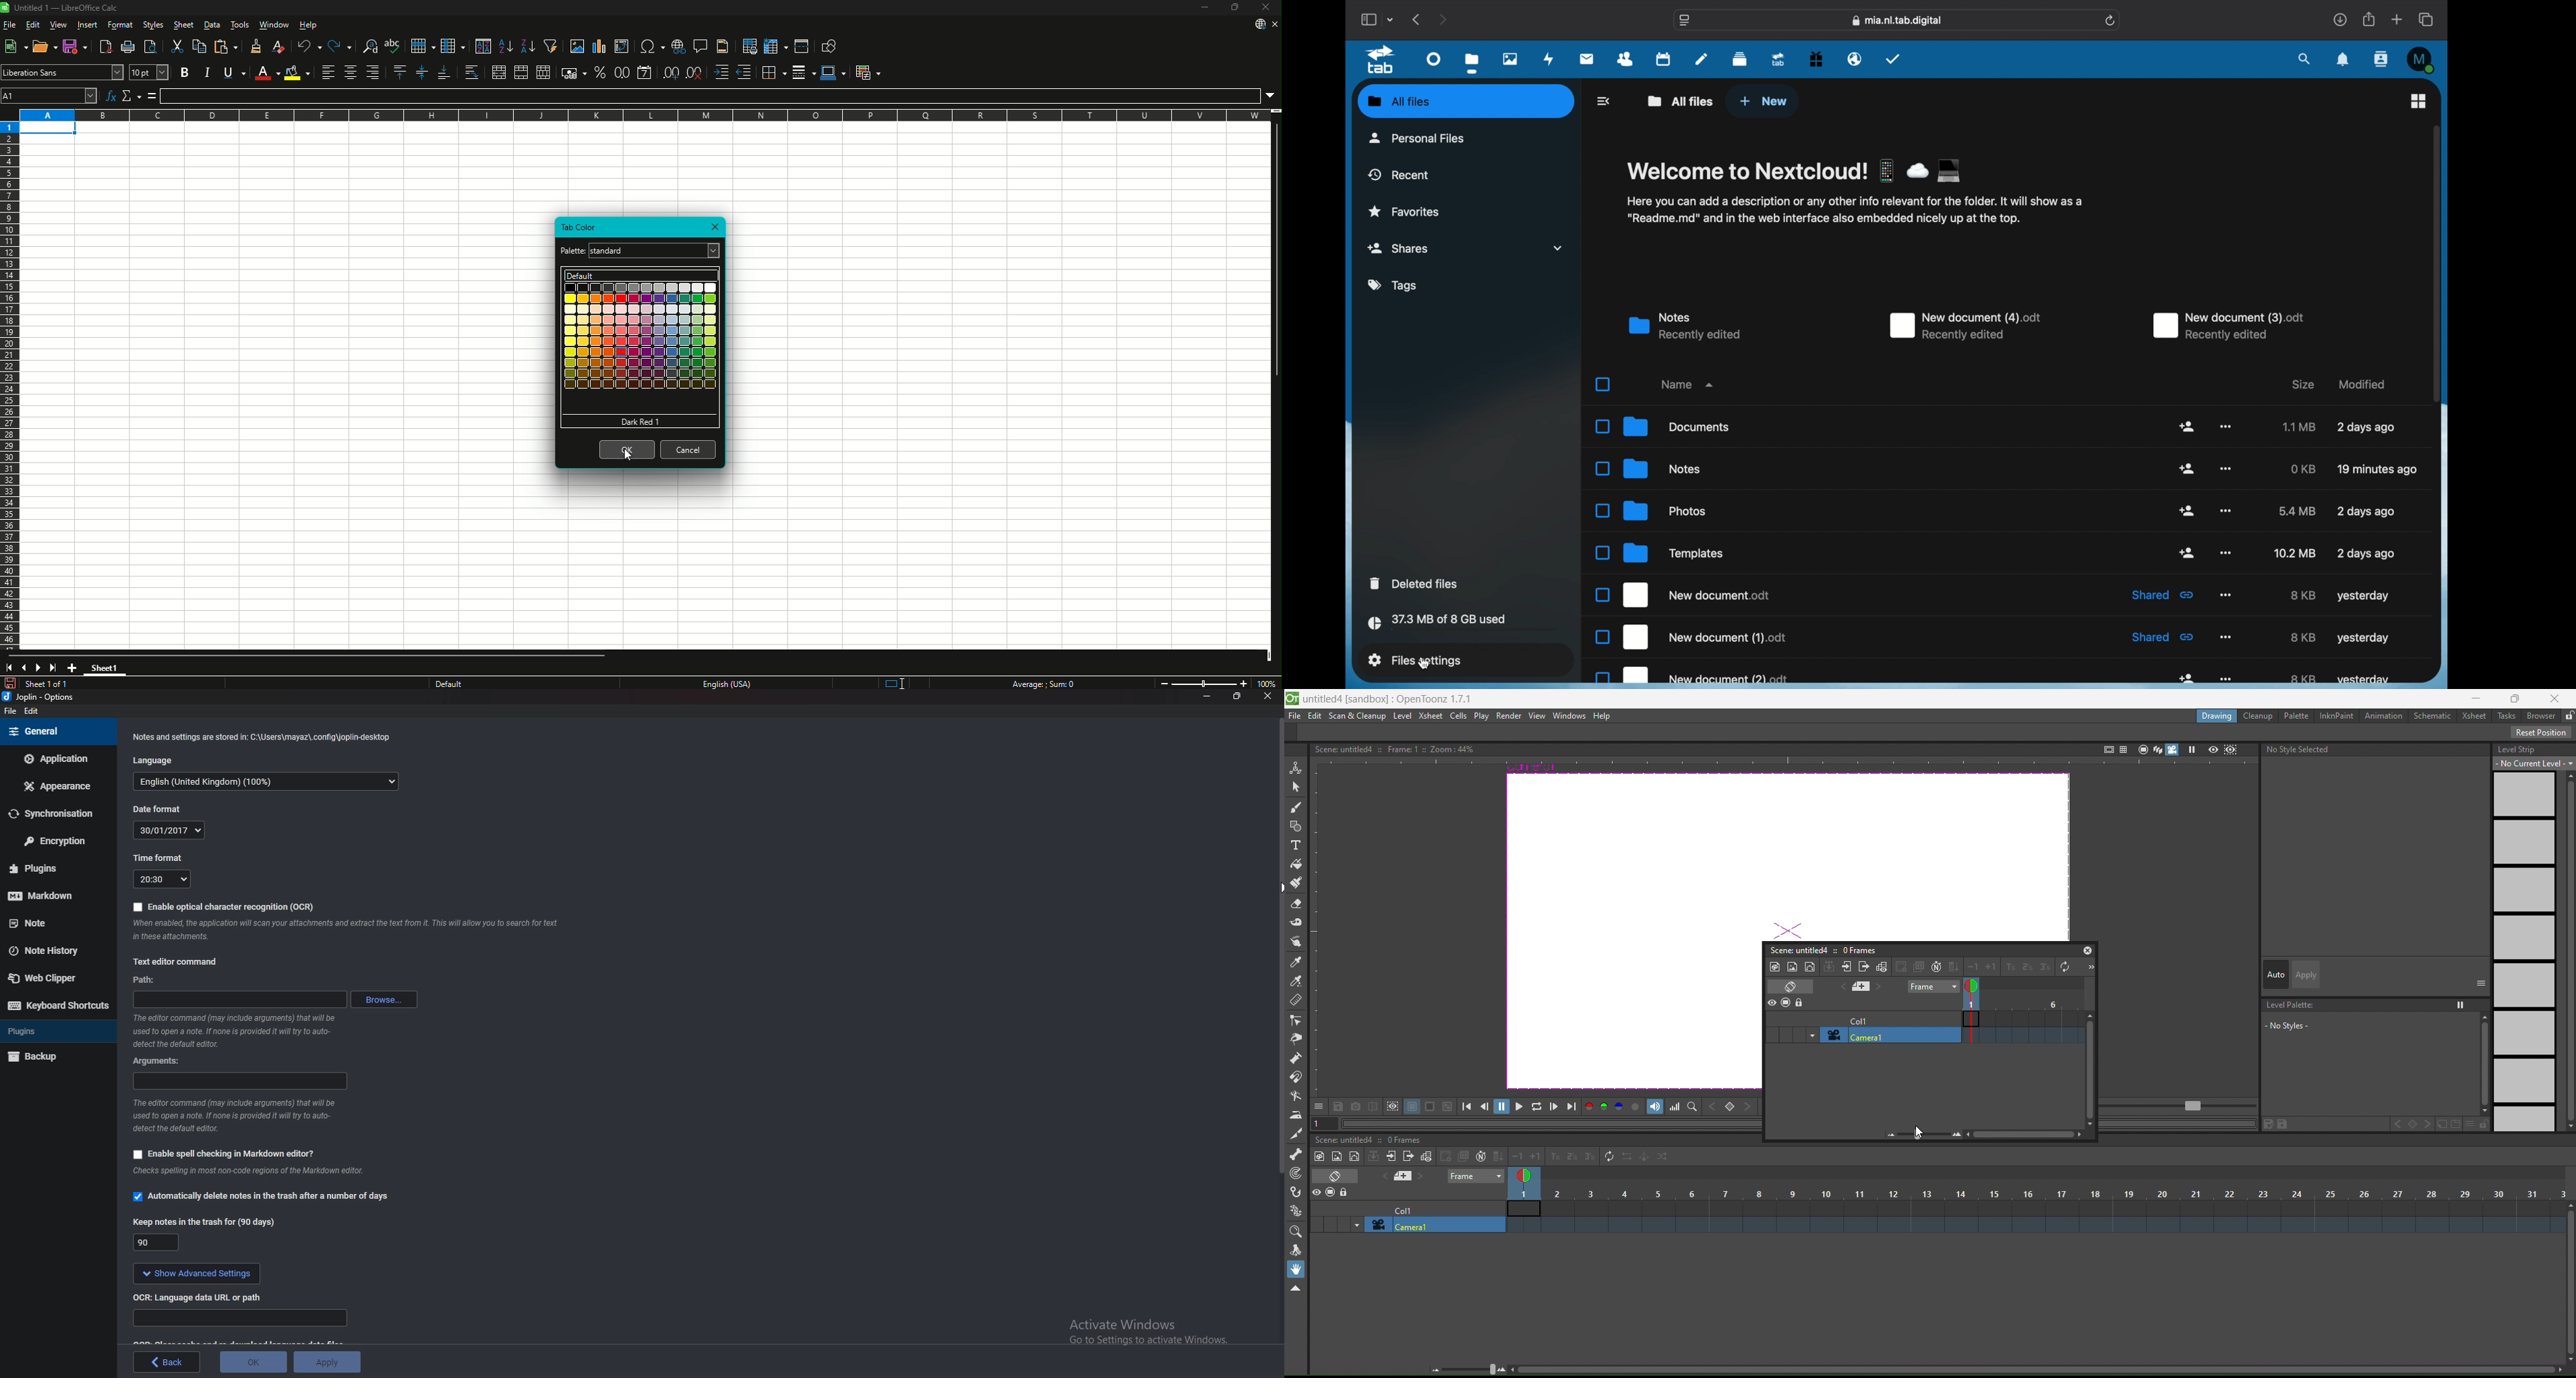 This screenshot has width=2576, height=1400. I want to click on tab group picker, so click(1391, 20).